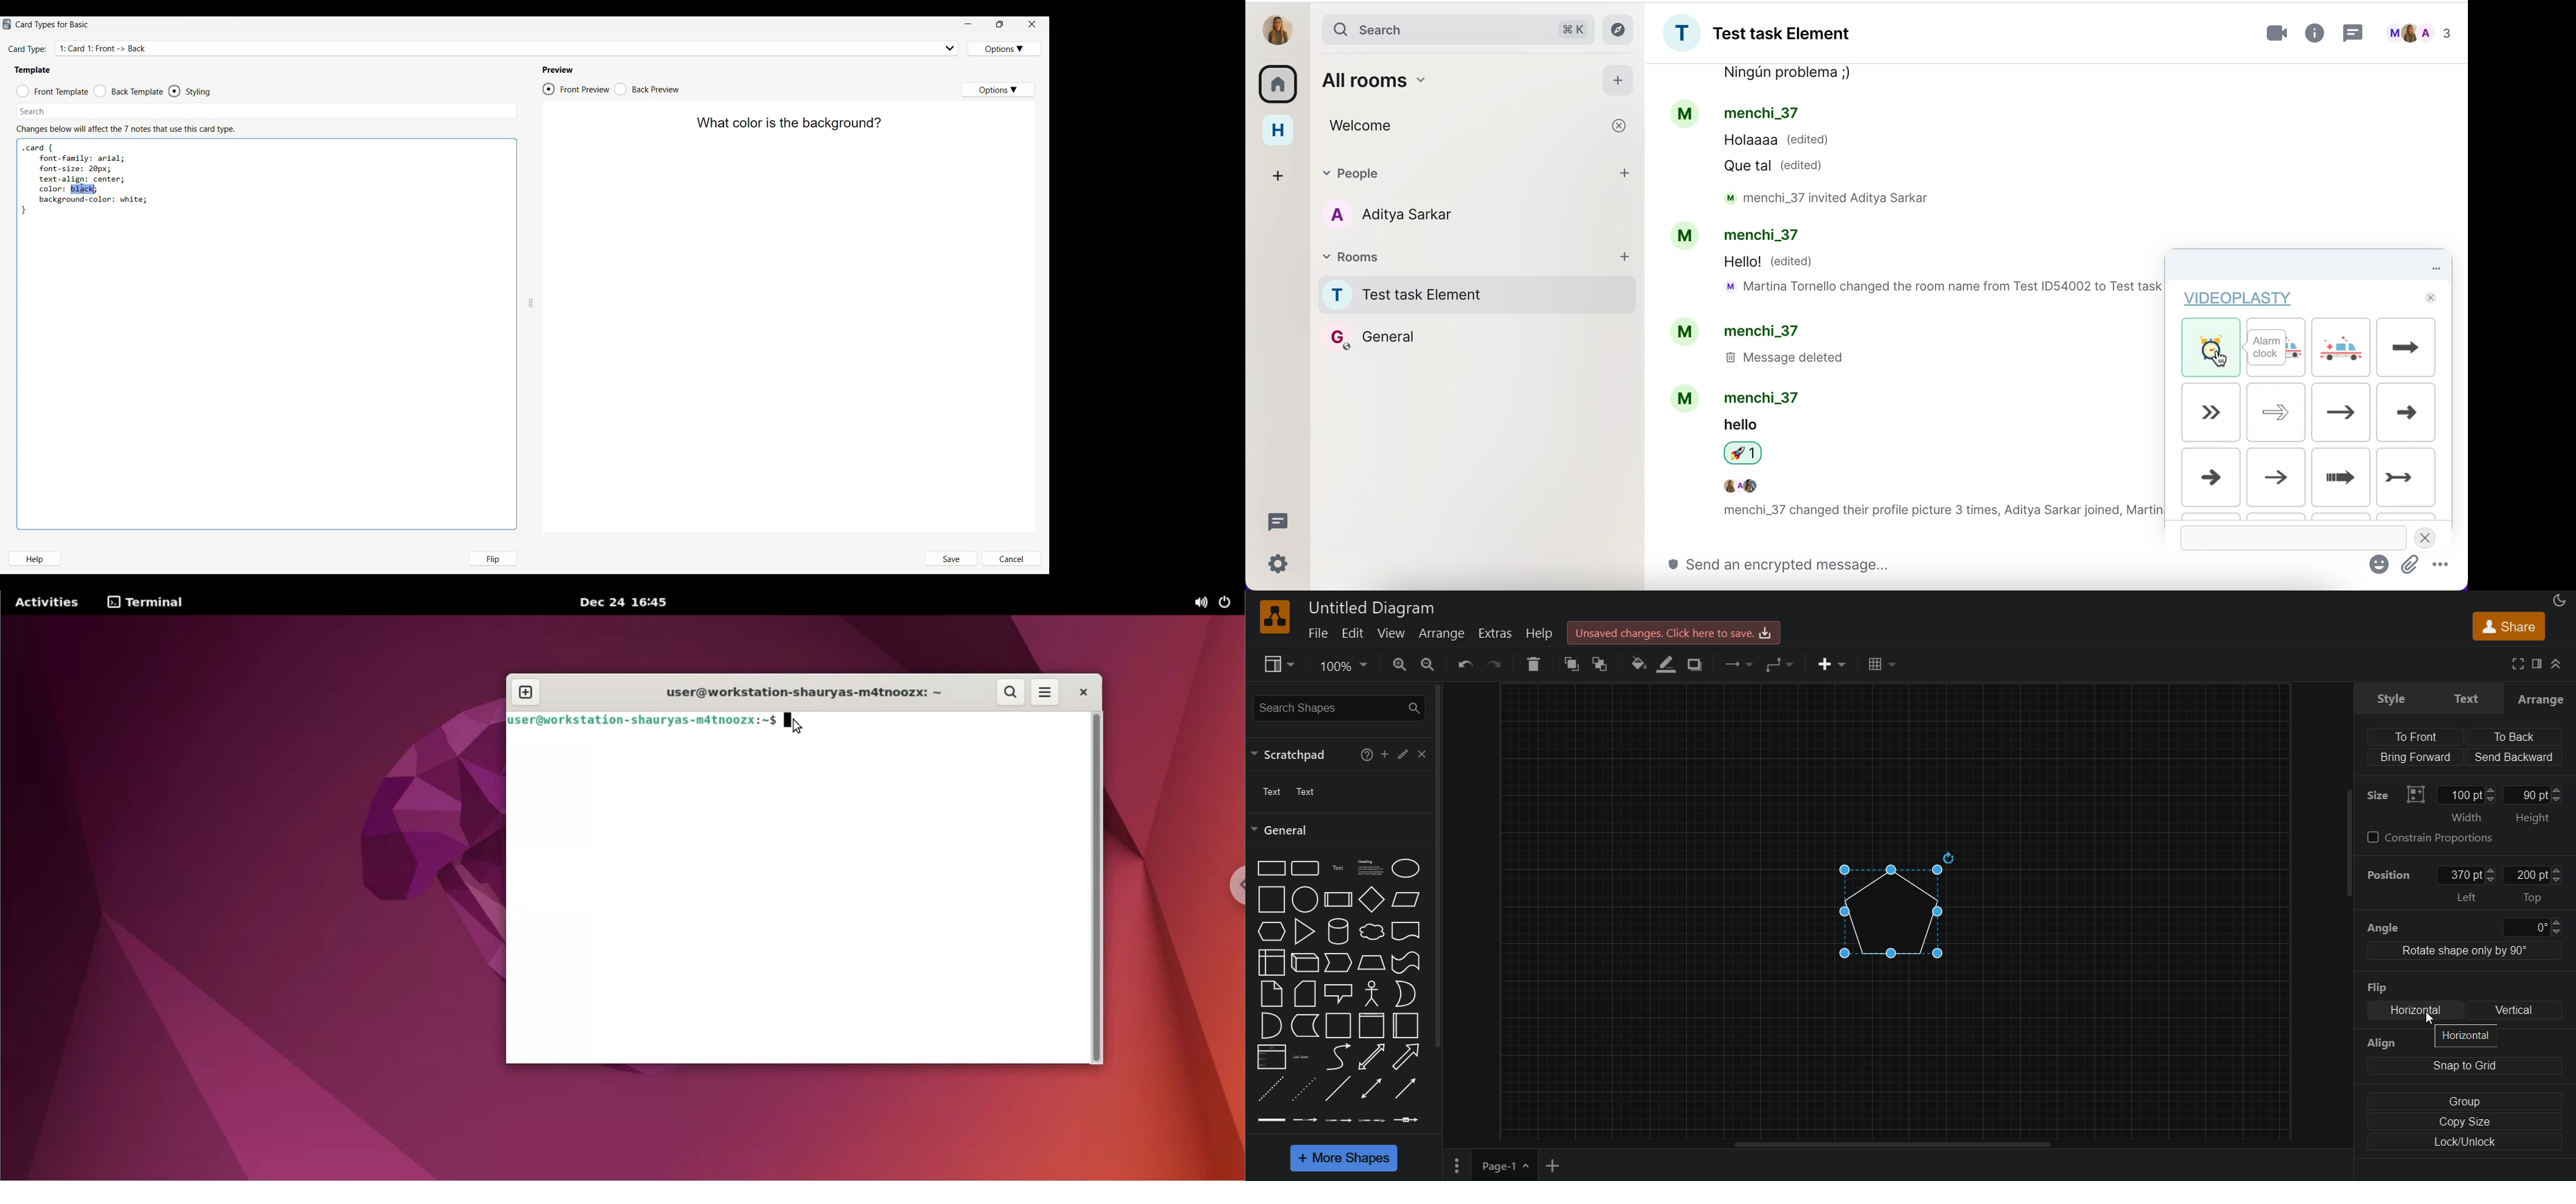  What do you see at coordinates (1272, 931) in the screenshot?
I see `Hexagon` at bounding box center [1272, 931].